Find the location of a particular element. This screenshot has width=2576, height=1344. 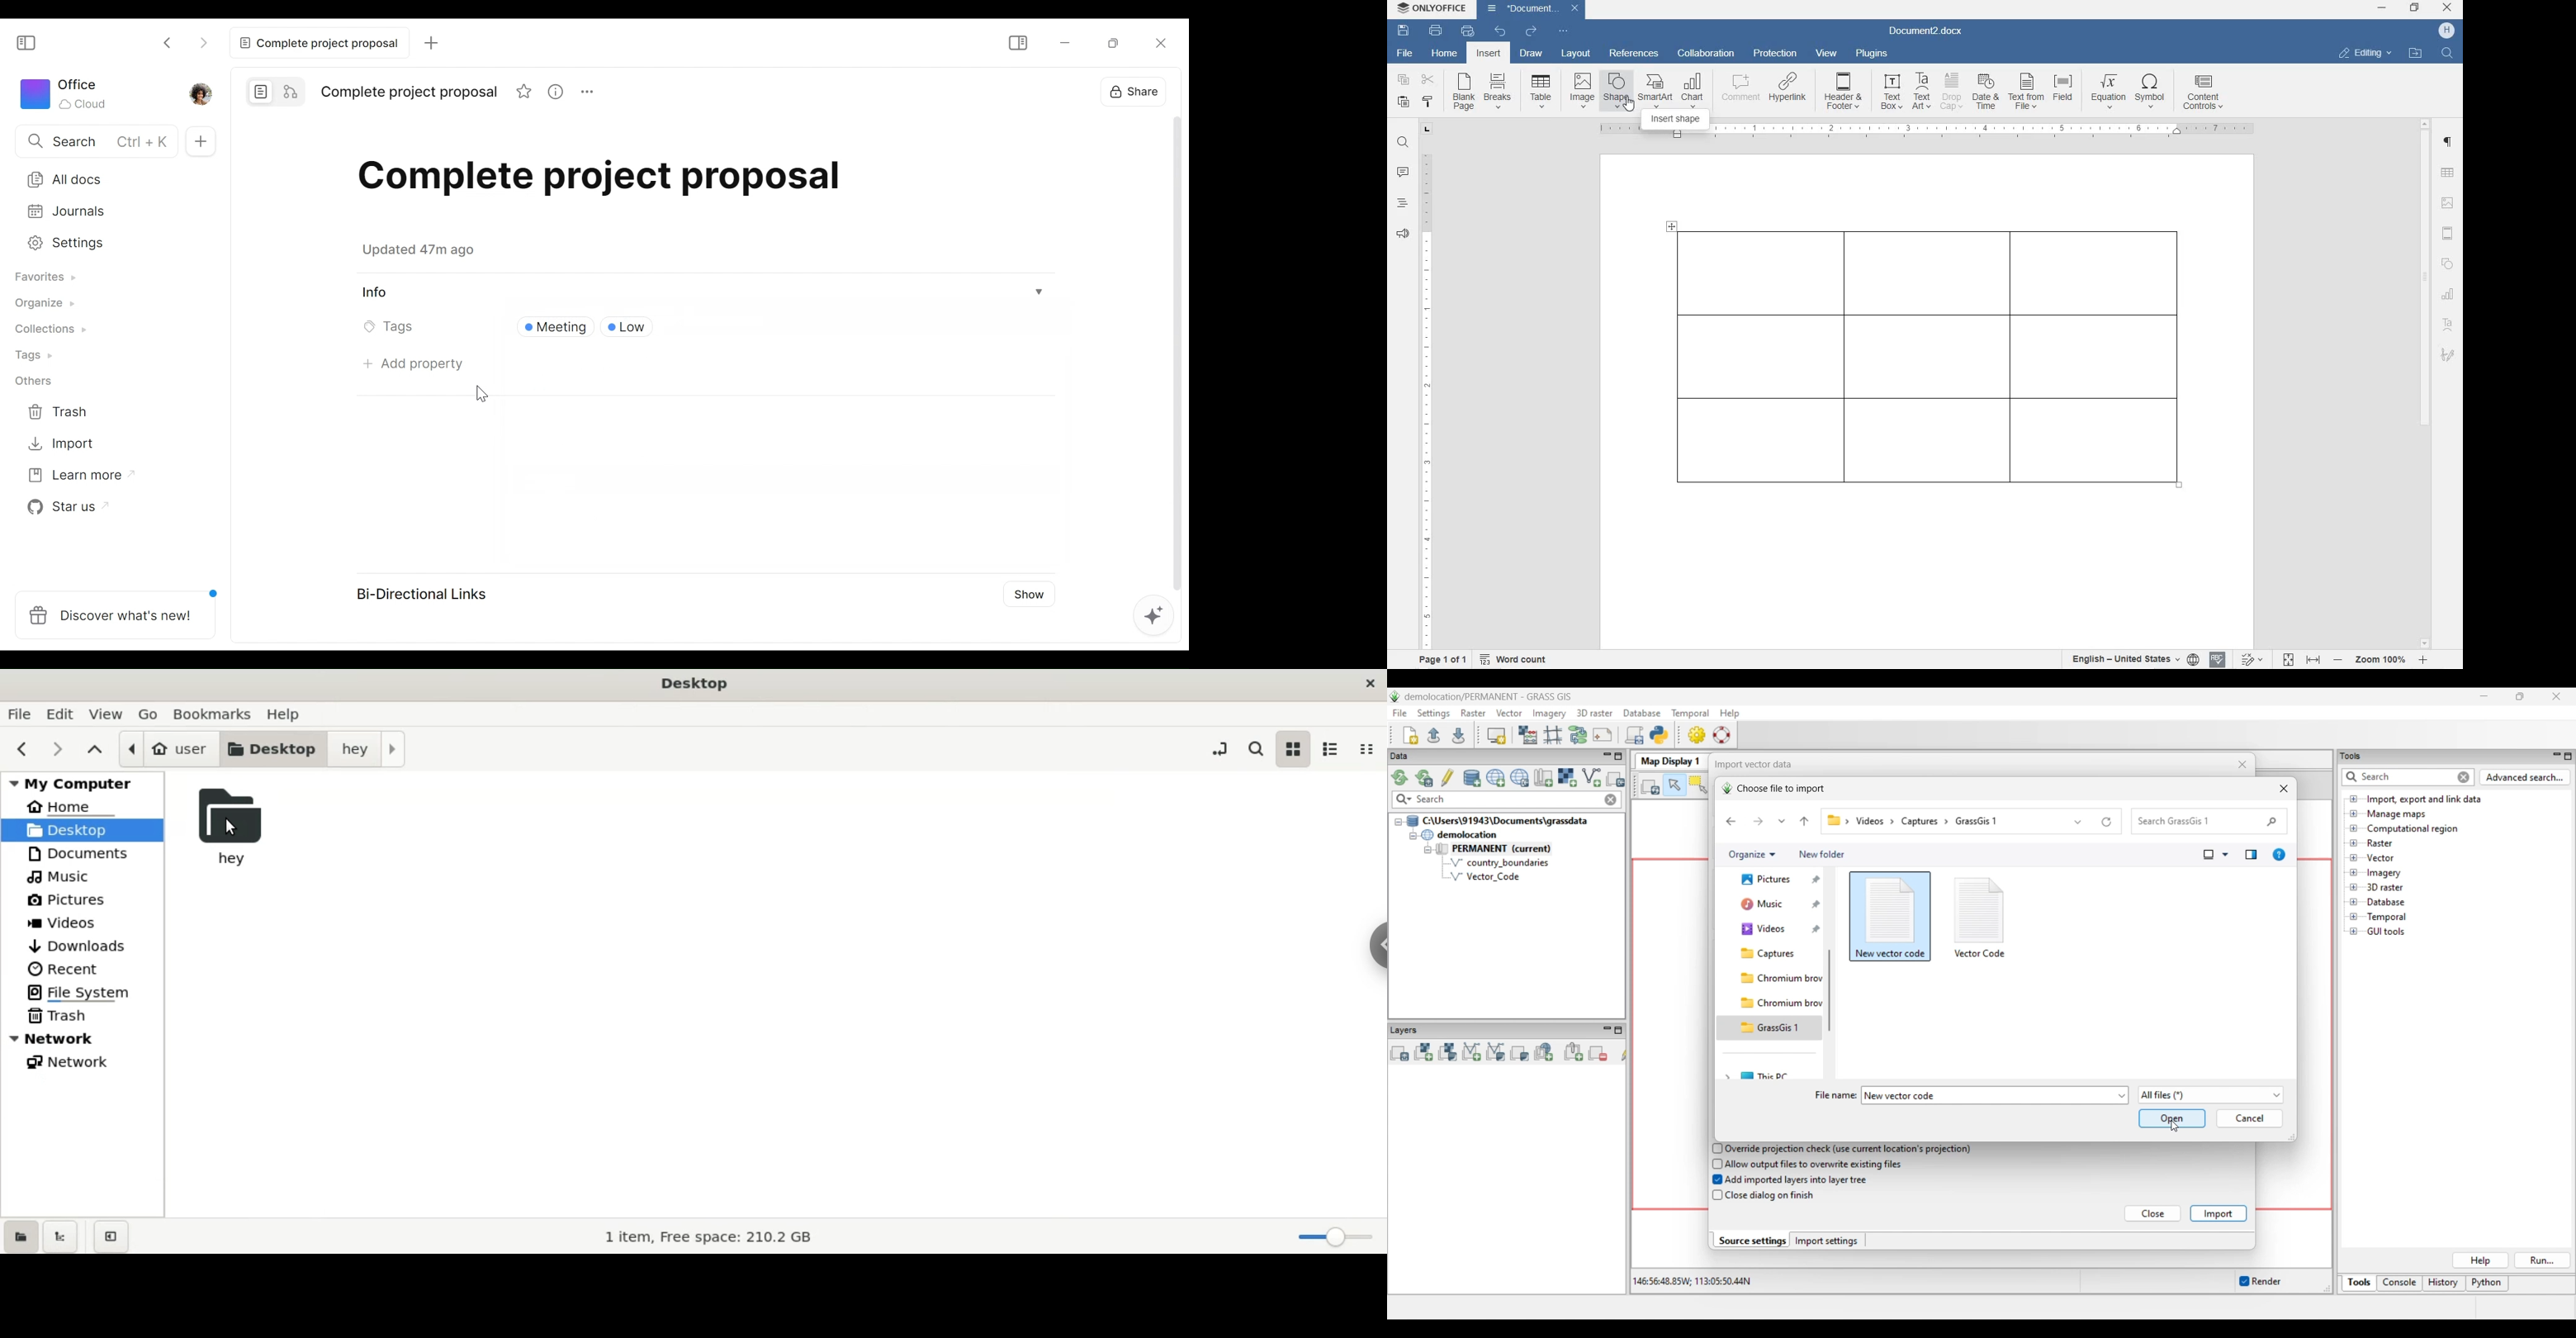

search is located at coordinates (1258, 749).